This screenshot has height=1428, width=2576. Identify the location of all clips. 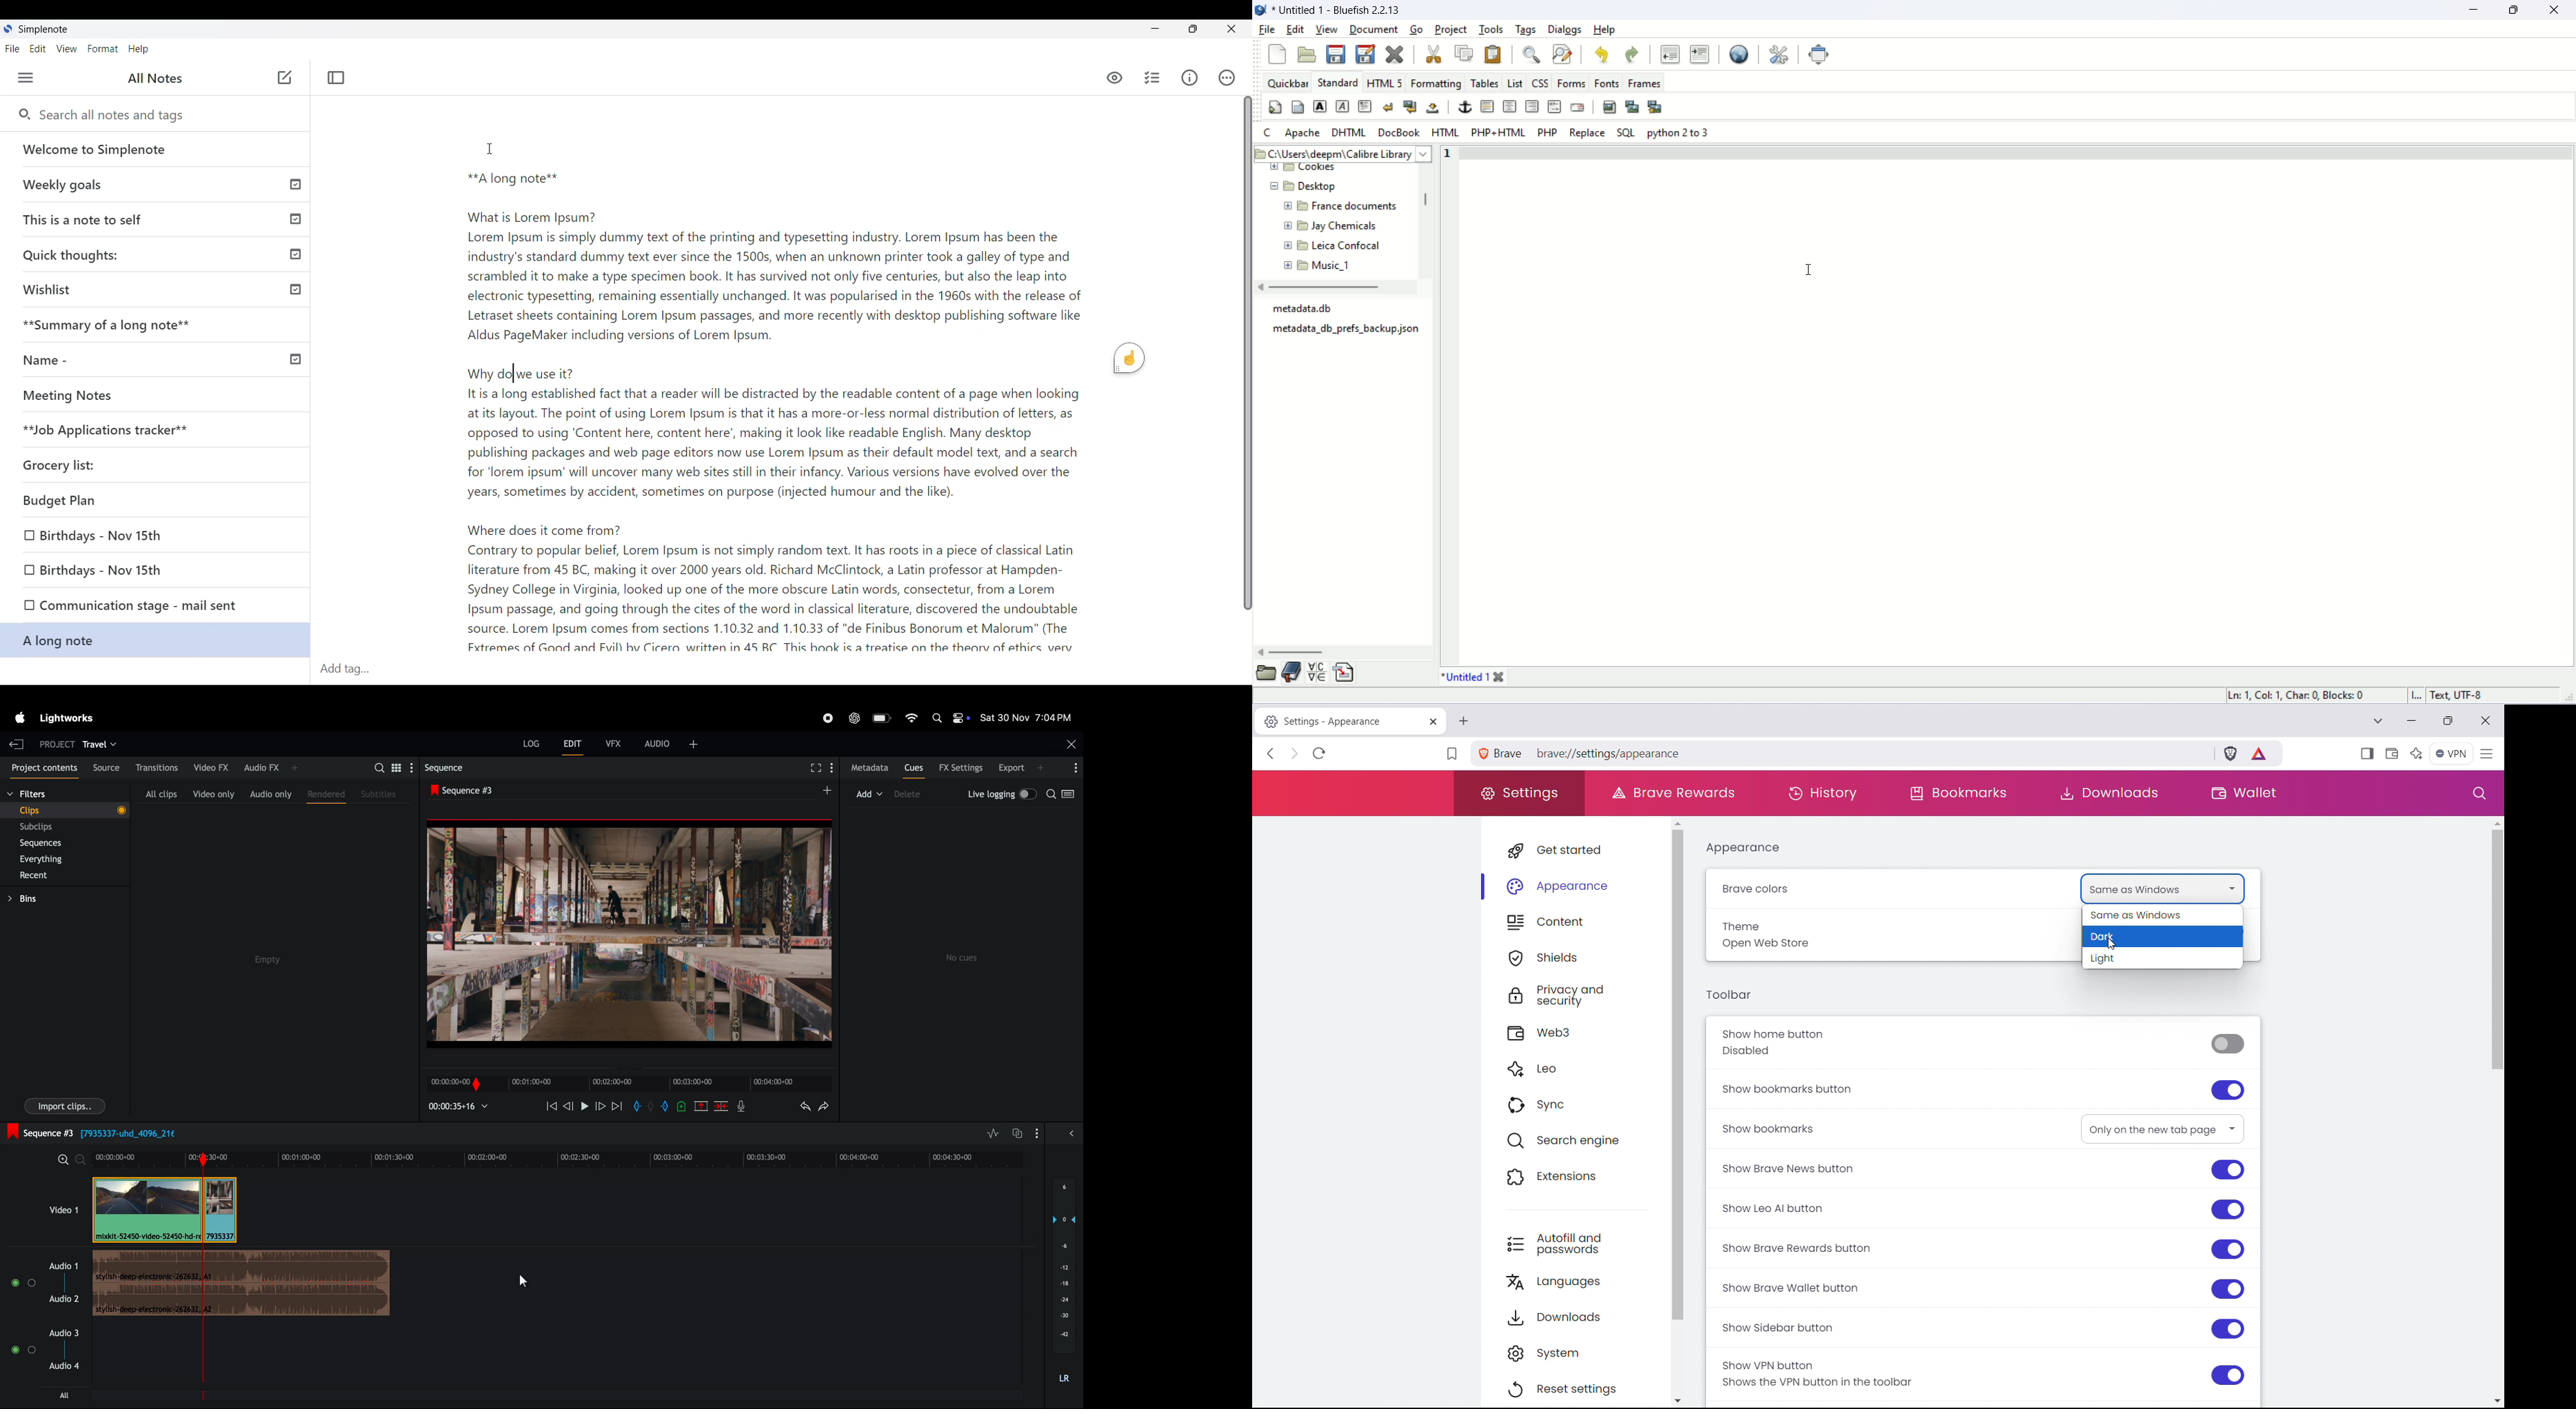
(161, 791).